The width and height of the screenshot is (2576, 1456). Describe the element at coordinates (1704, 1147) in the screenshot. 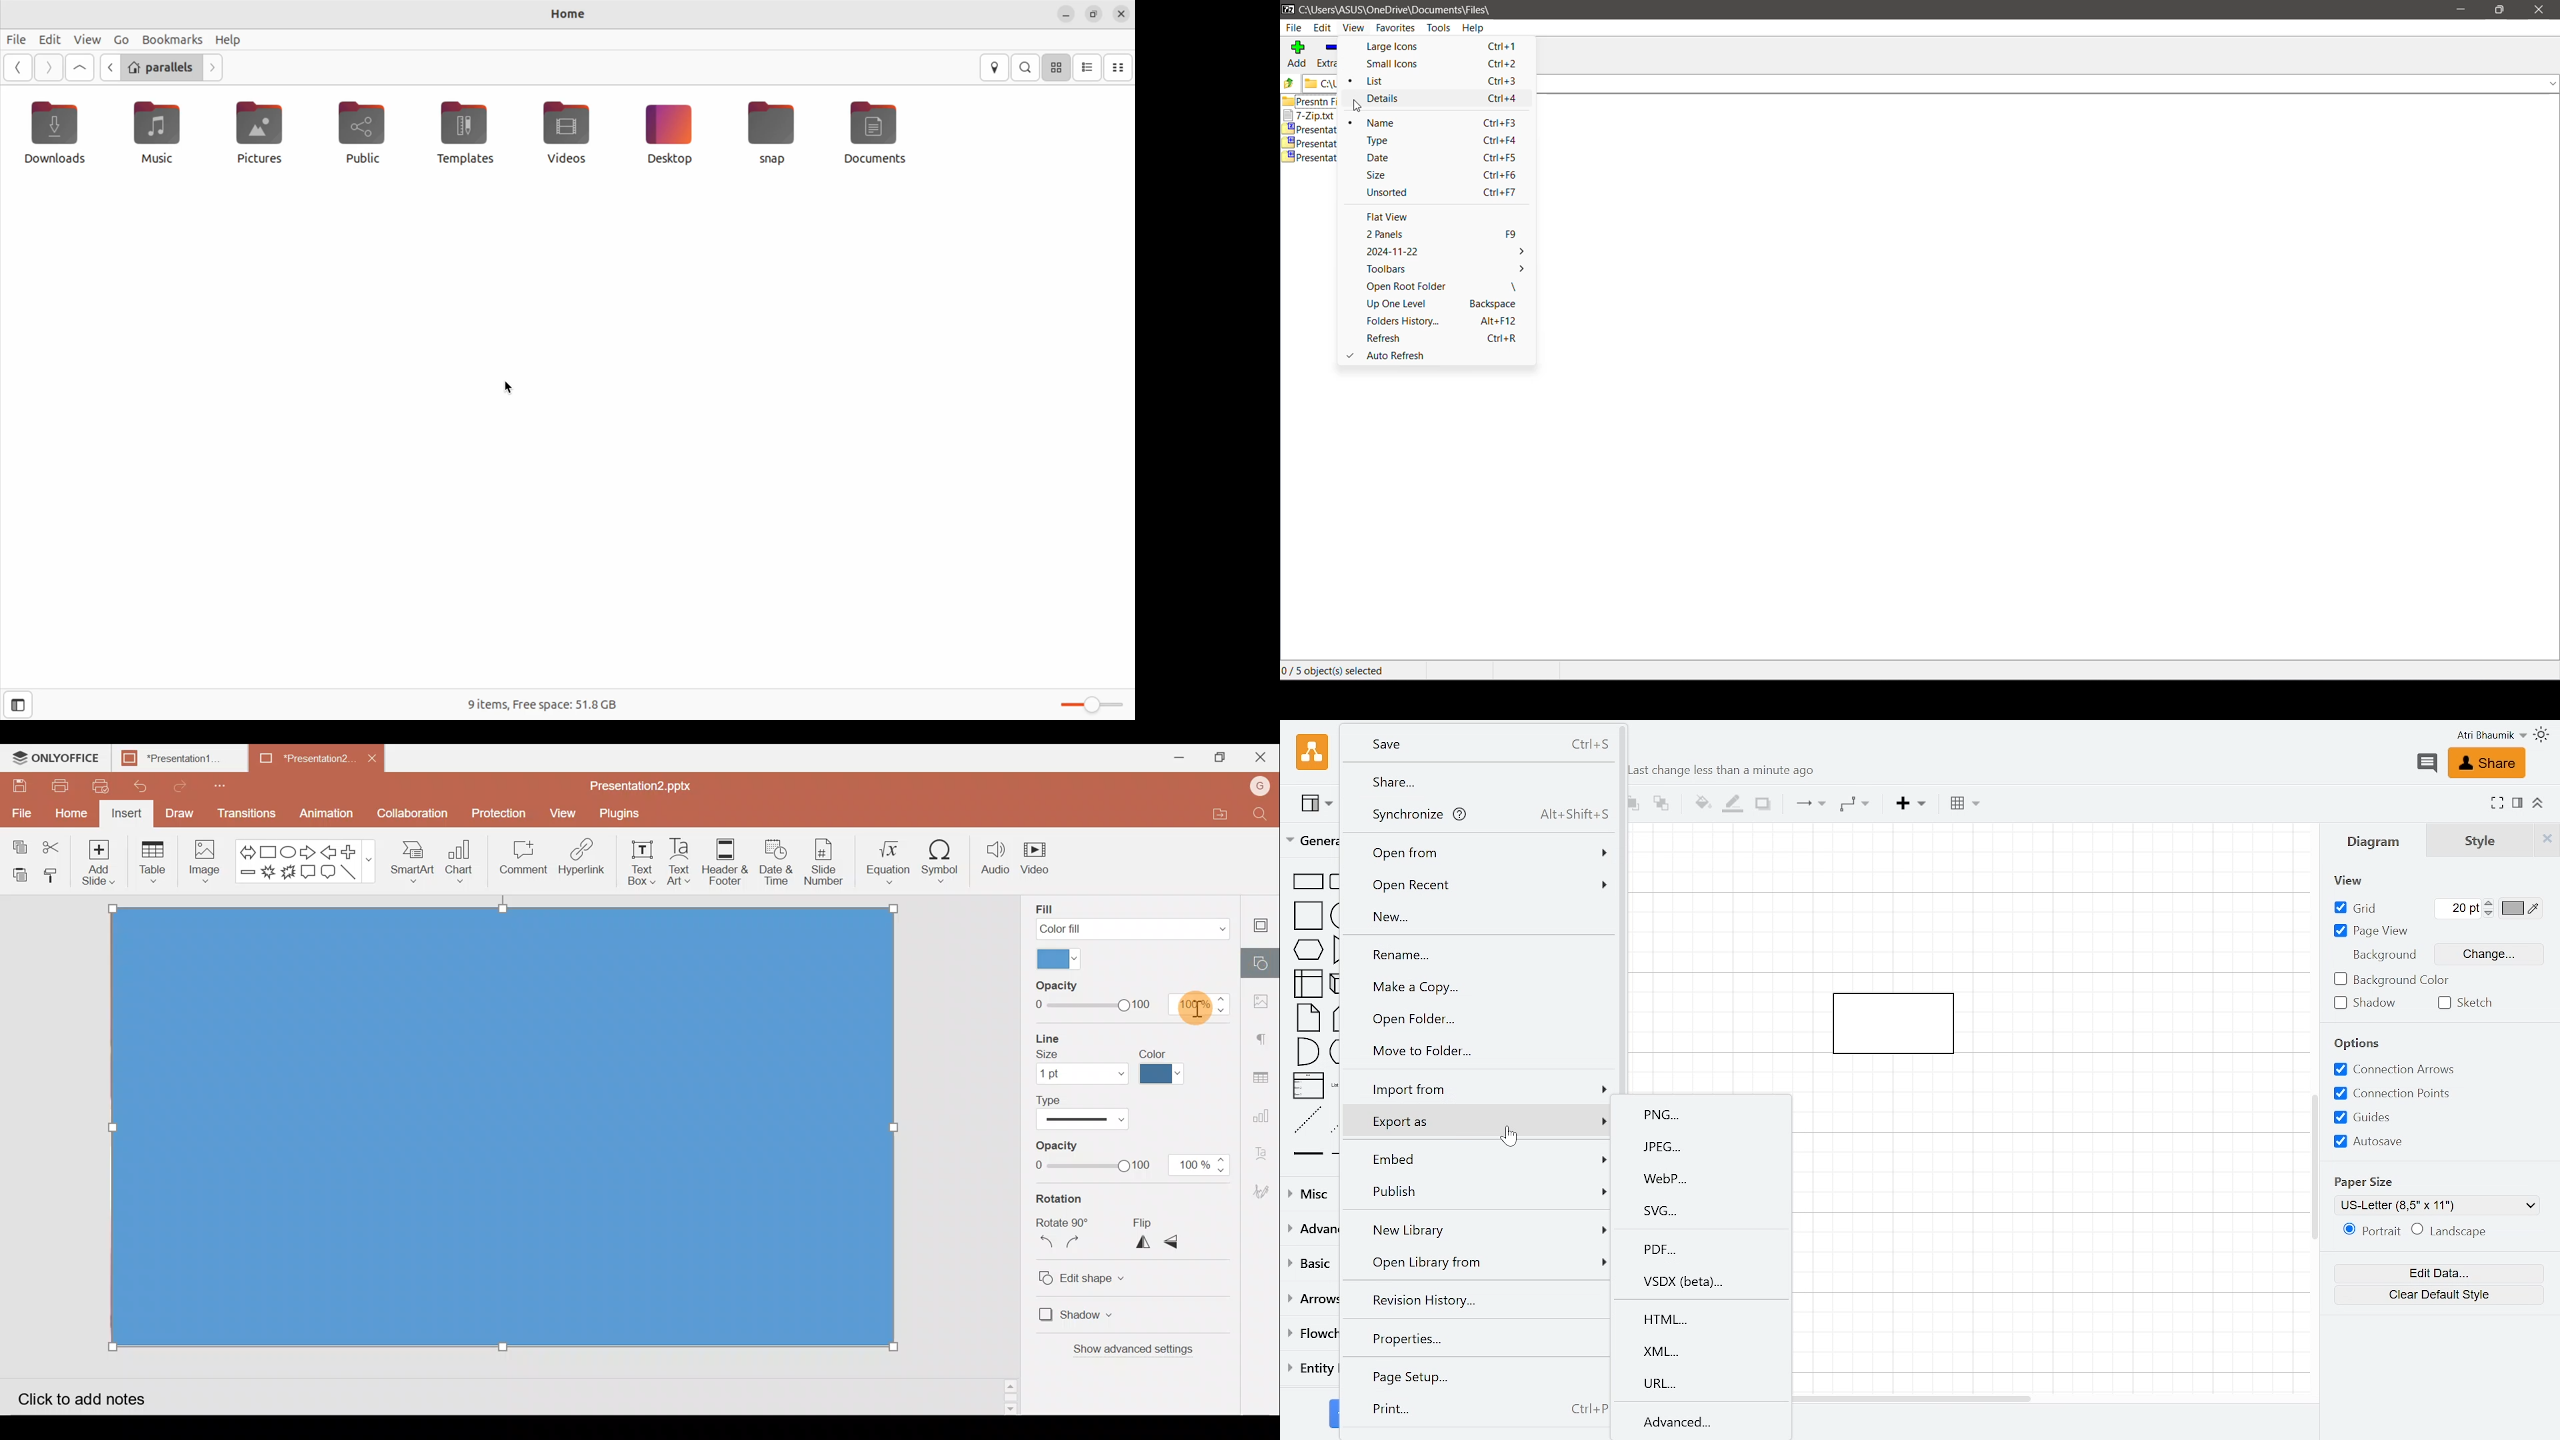

I see `JPEG` at that location.